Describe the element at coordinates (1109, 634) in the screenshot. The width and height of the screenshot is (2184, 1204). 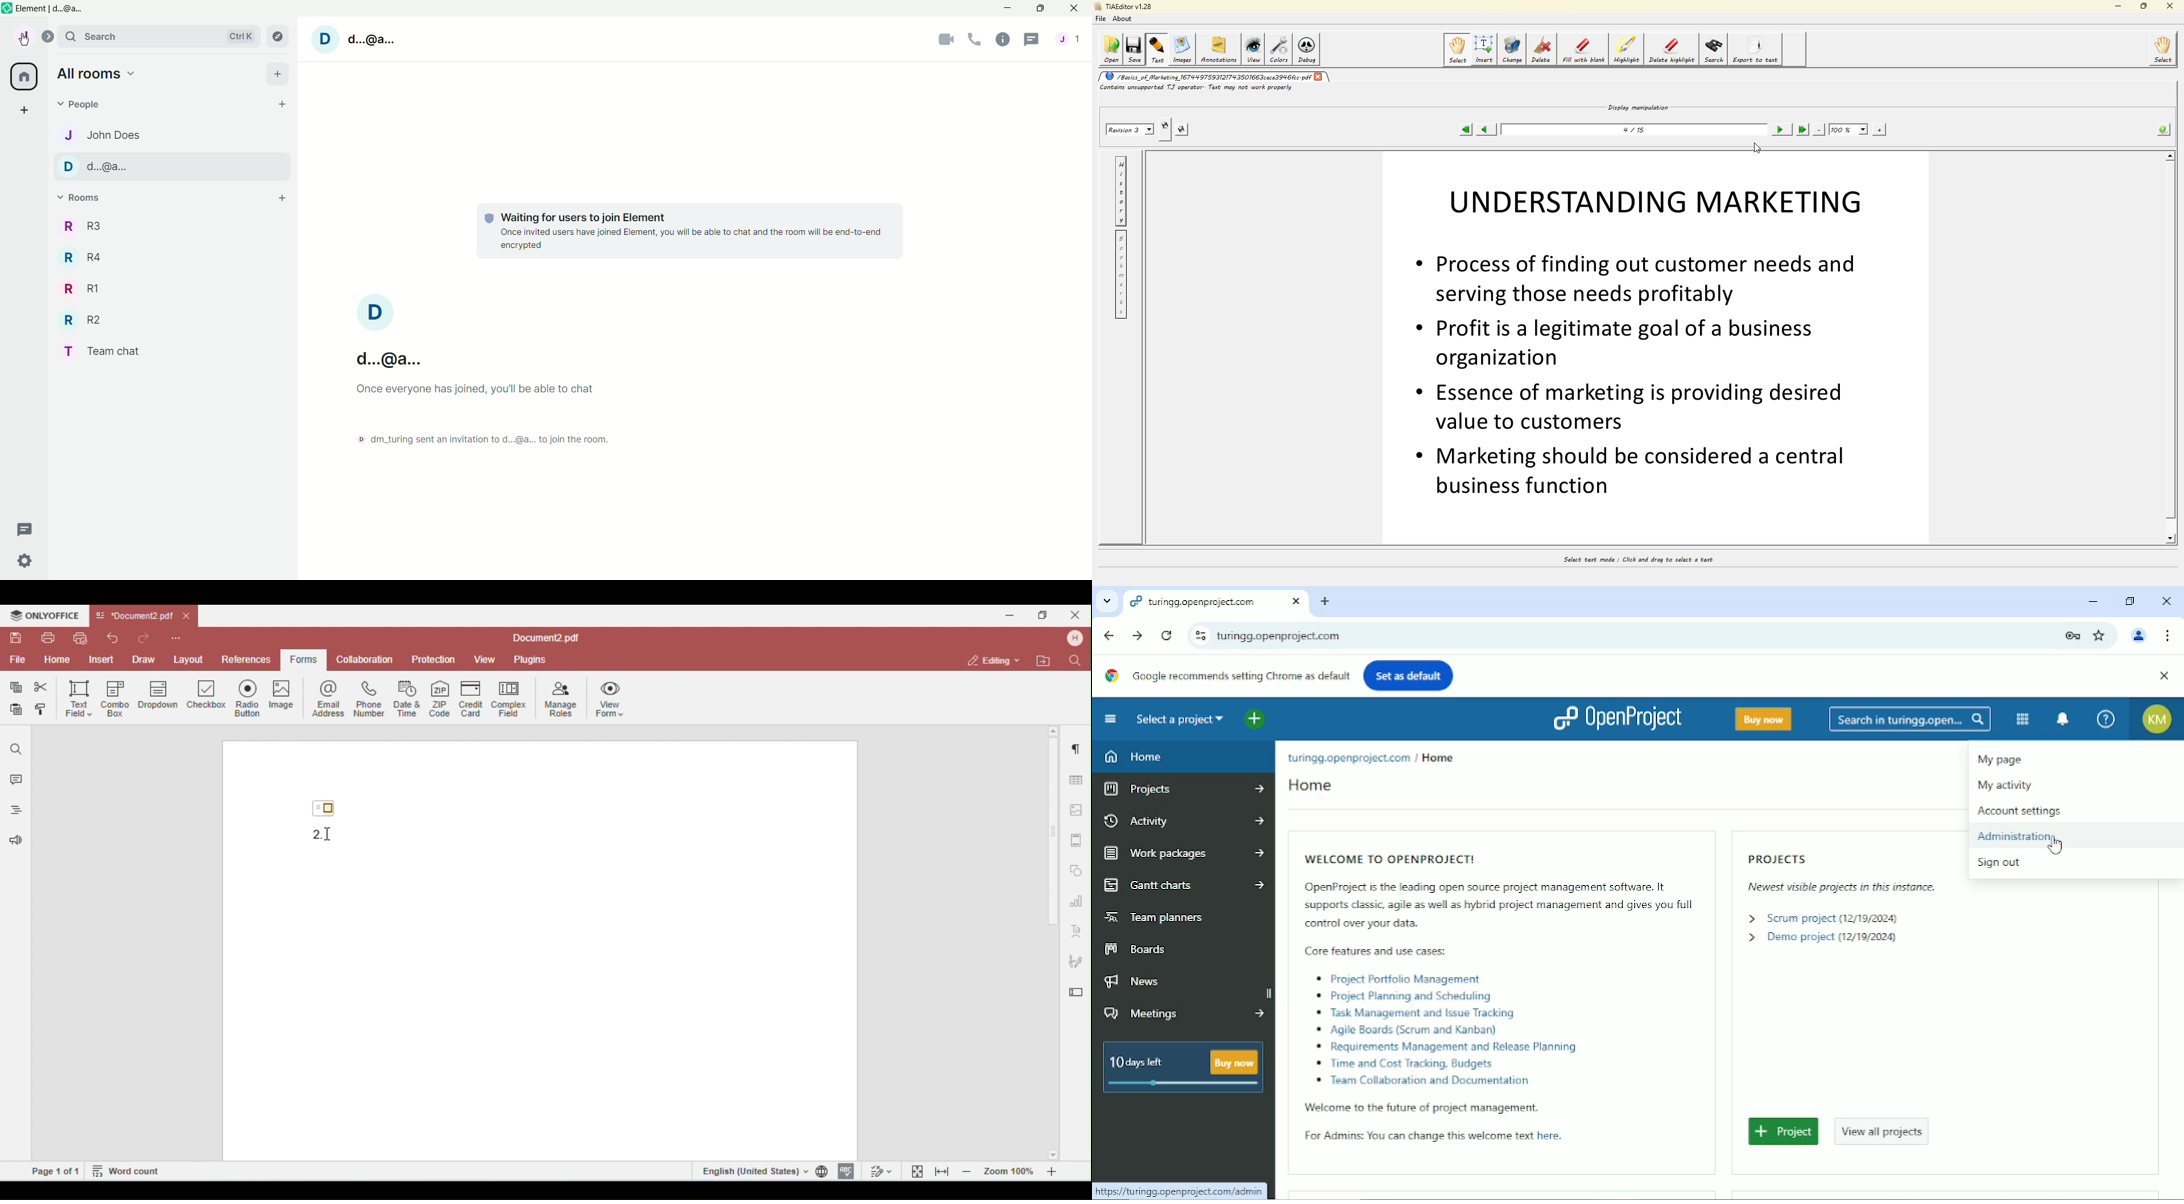
I see `Back` at that location.